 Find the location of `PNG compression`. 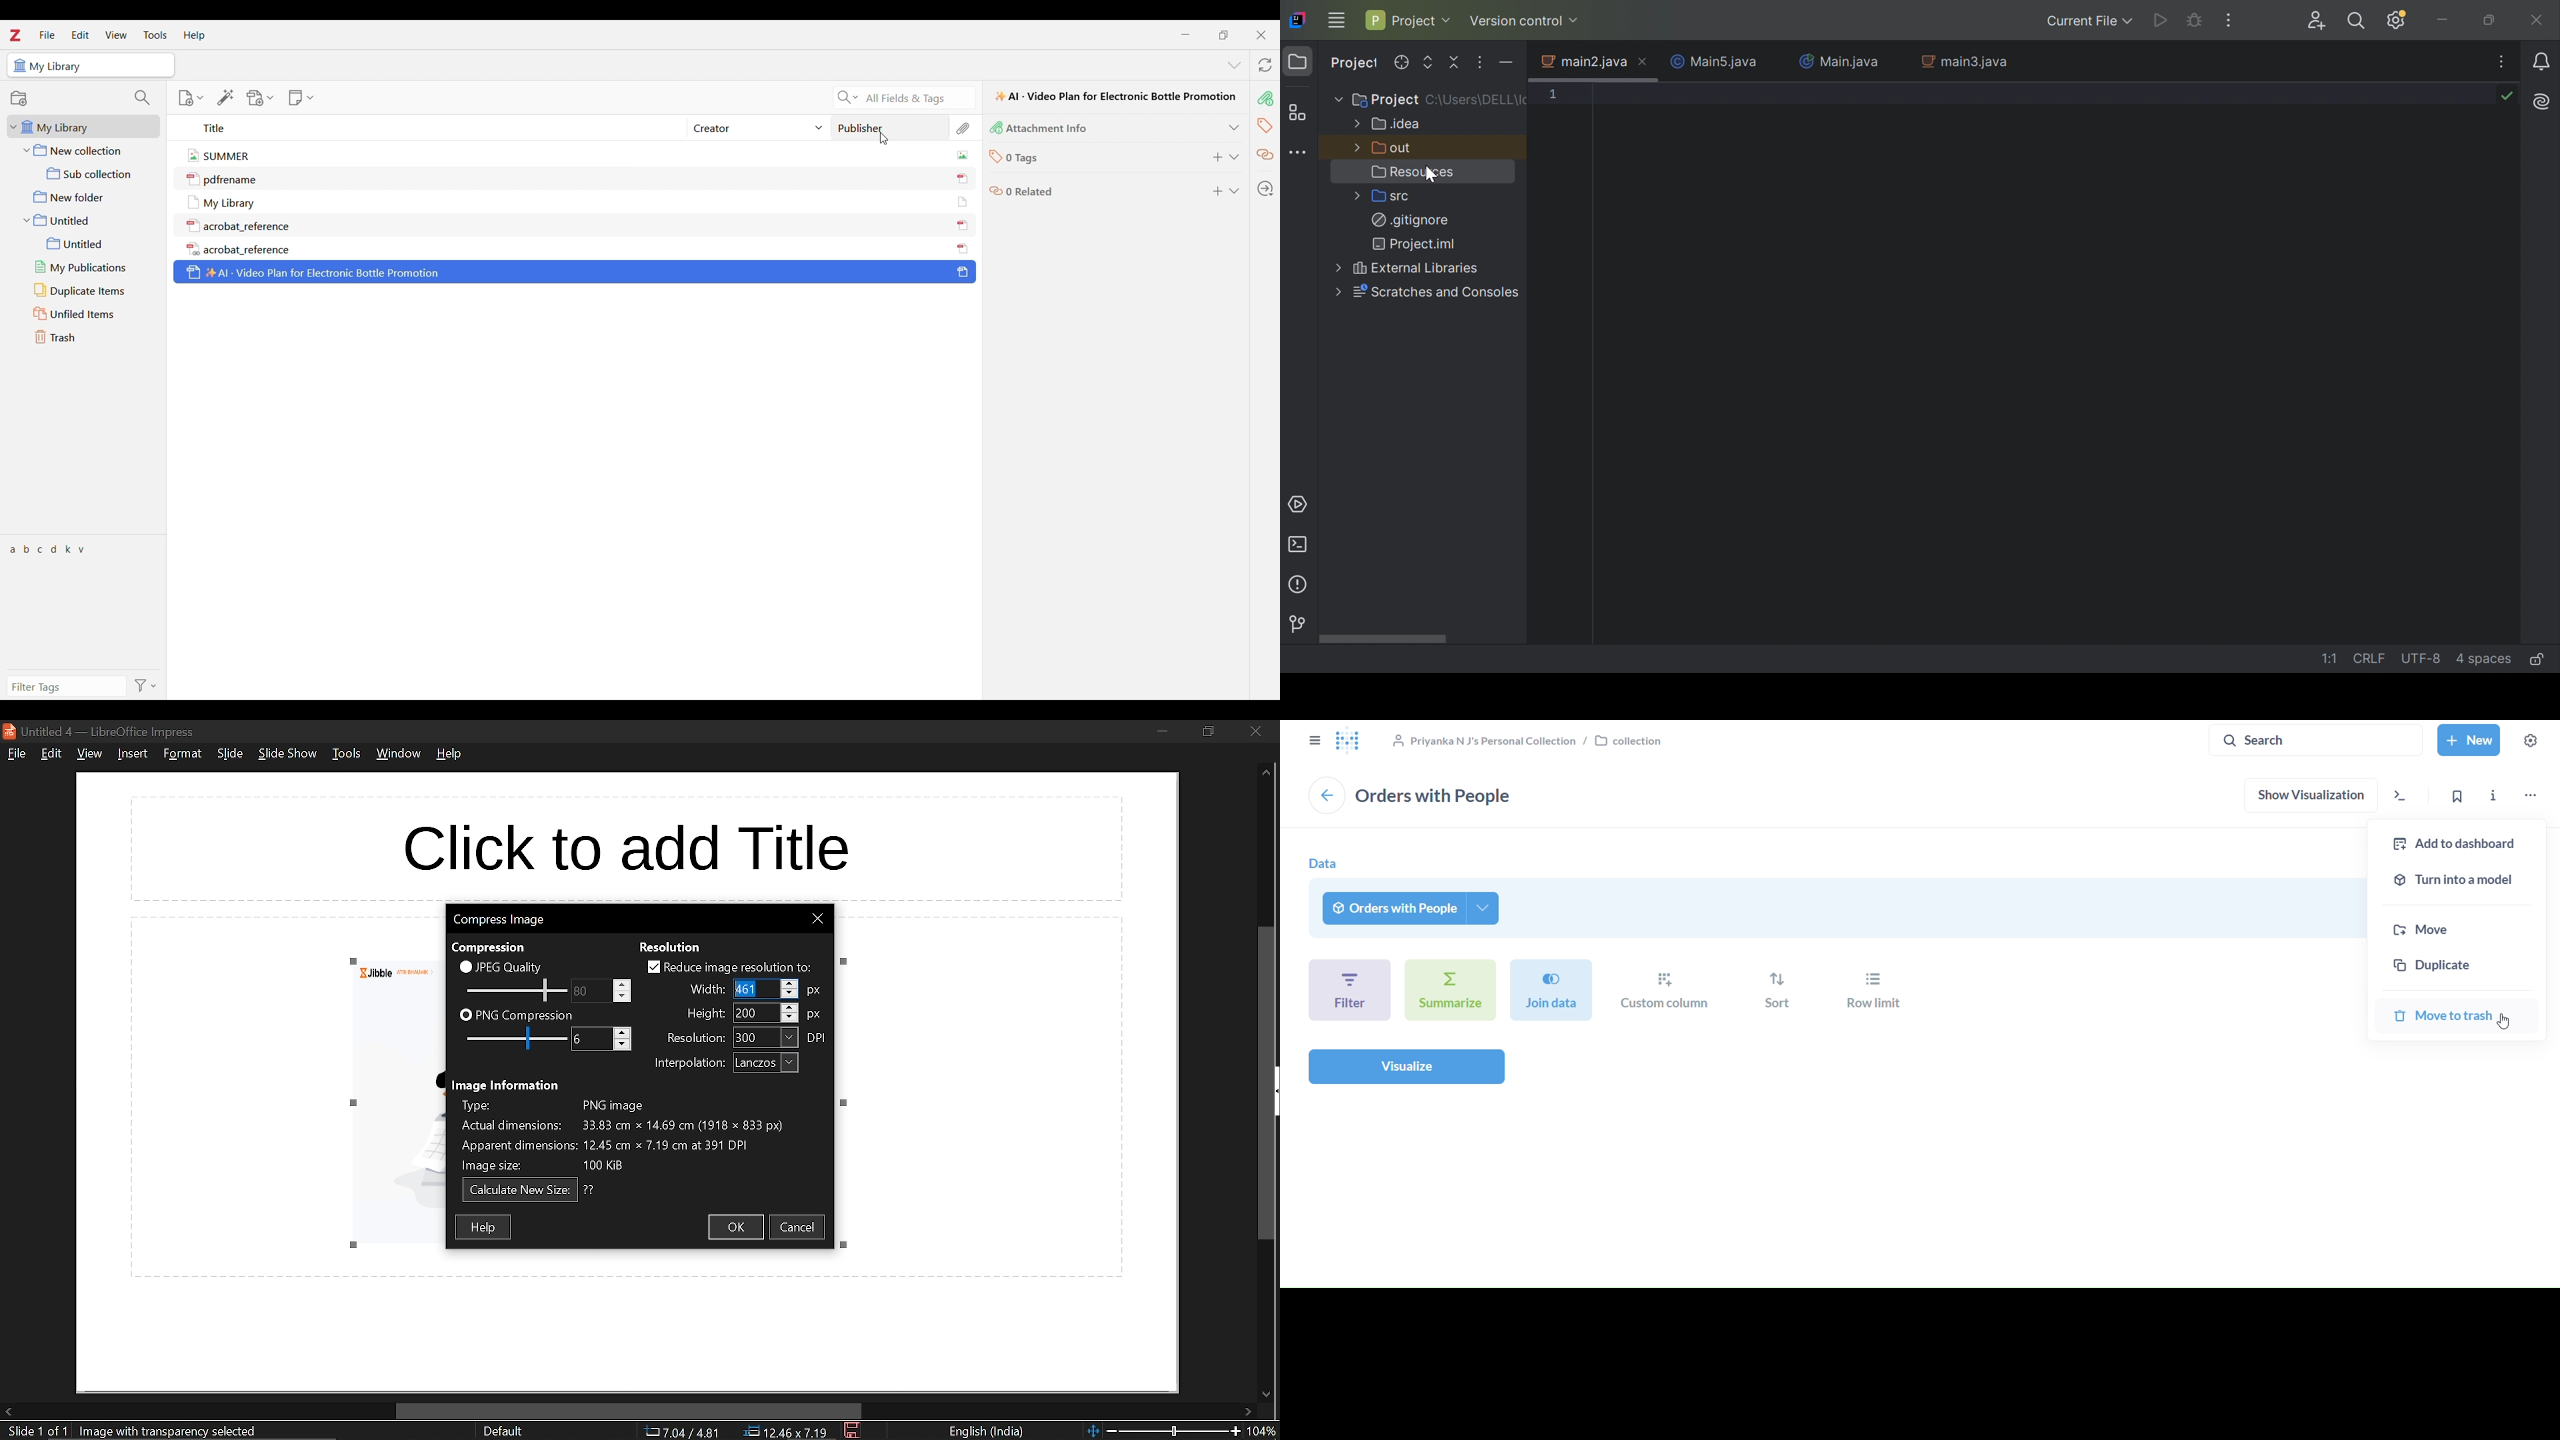

PNG compression is located at coordinates (526, 1014).